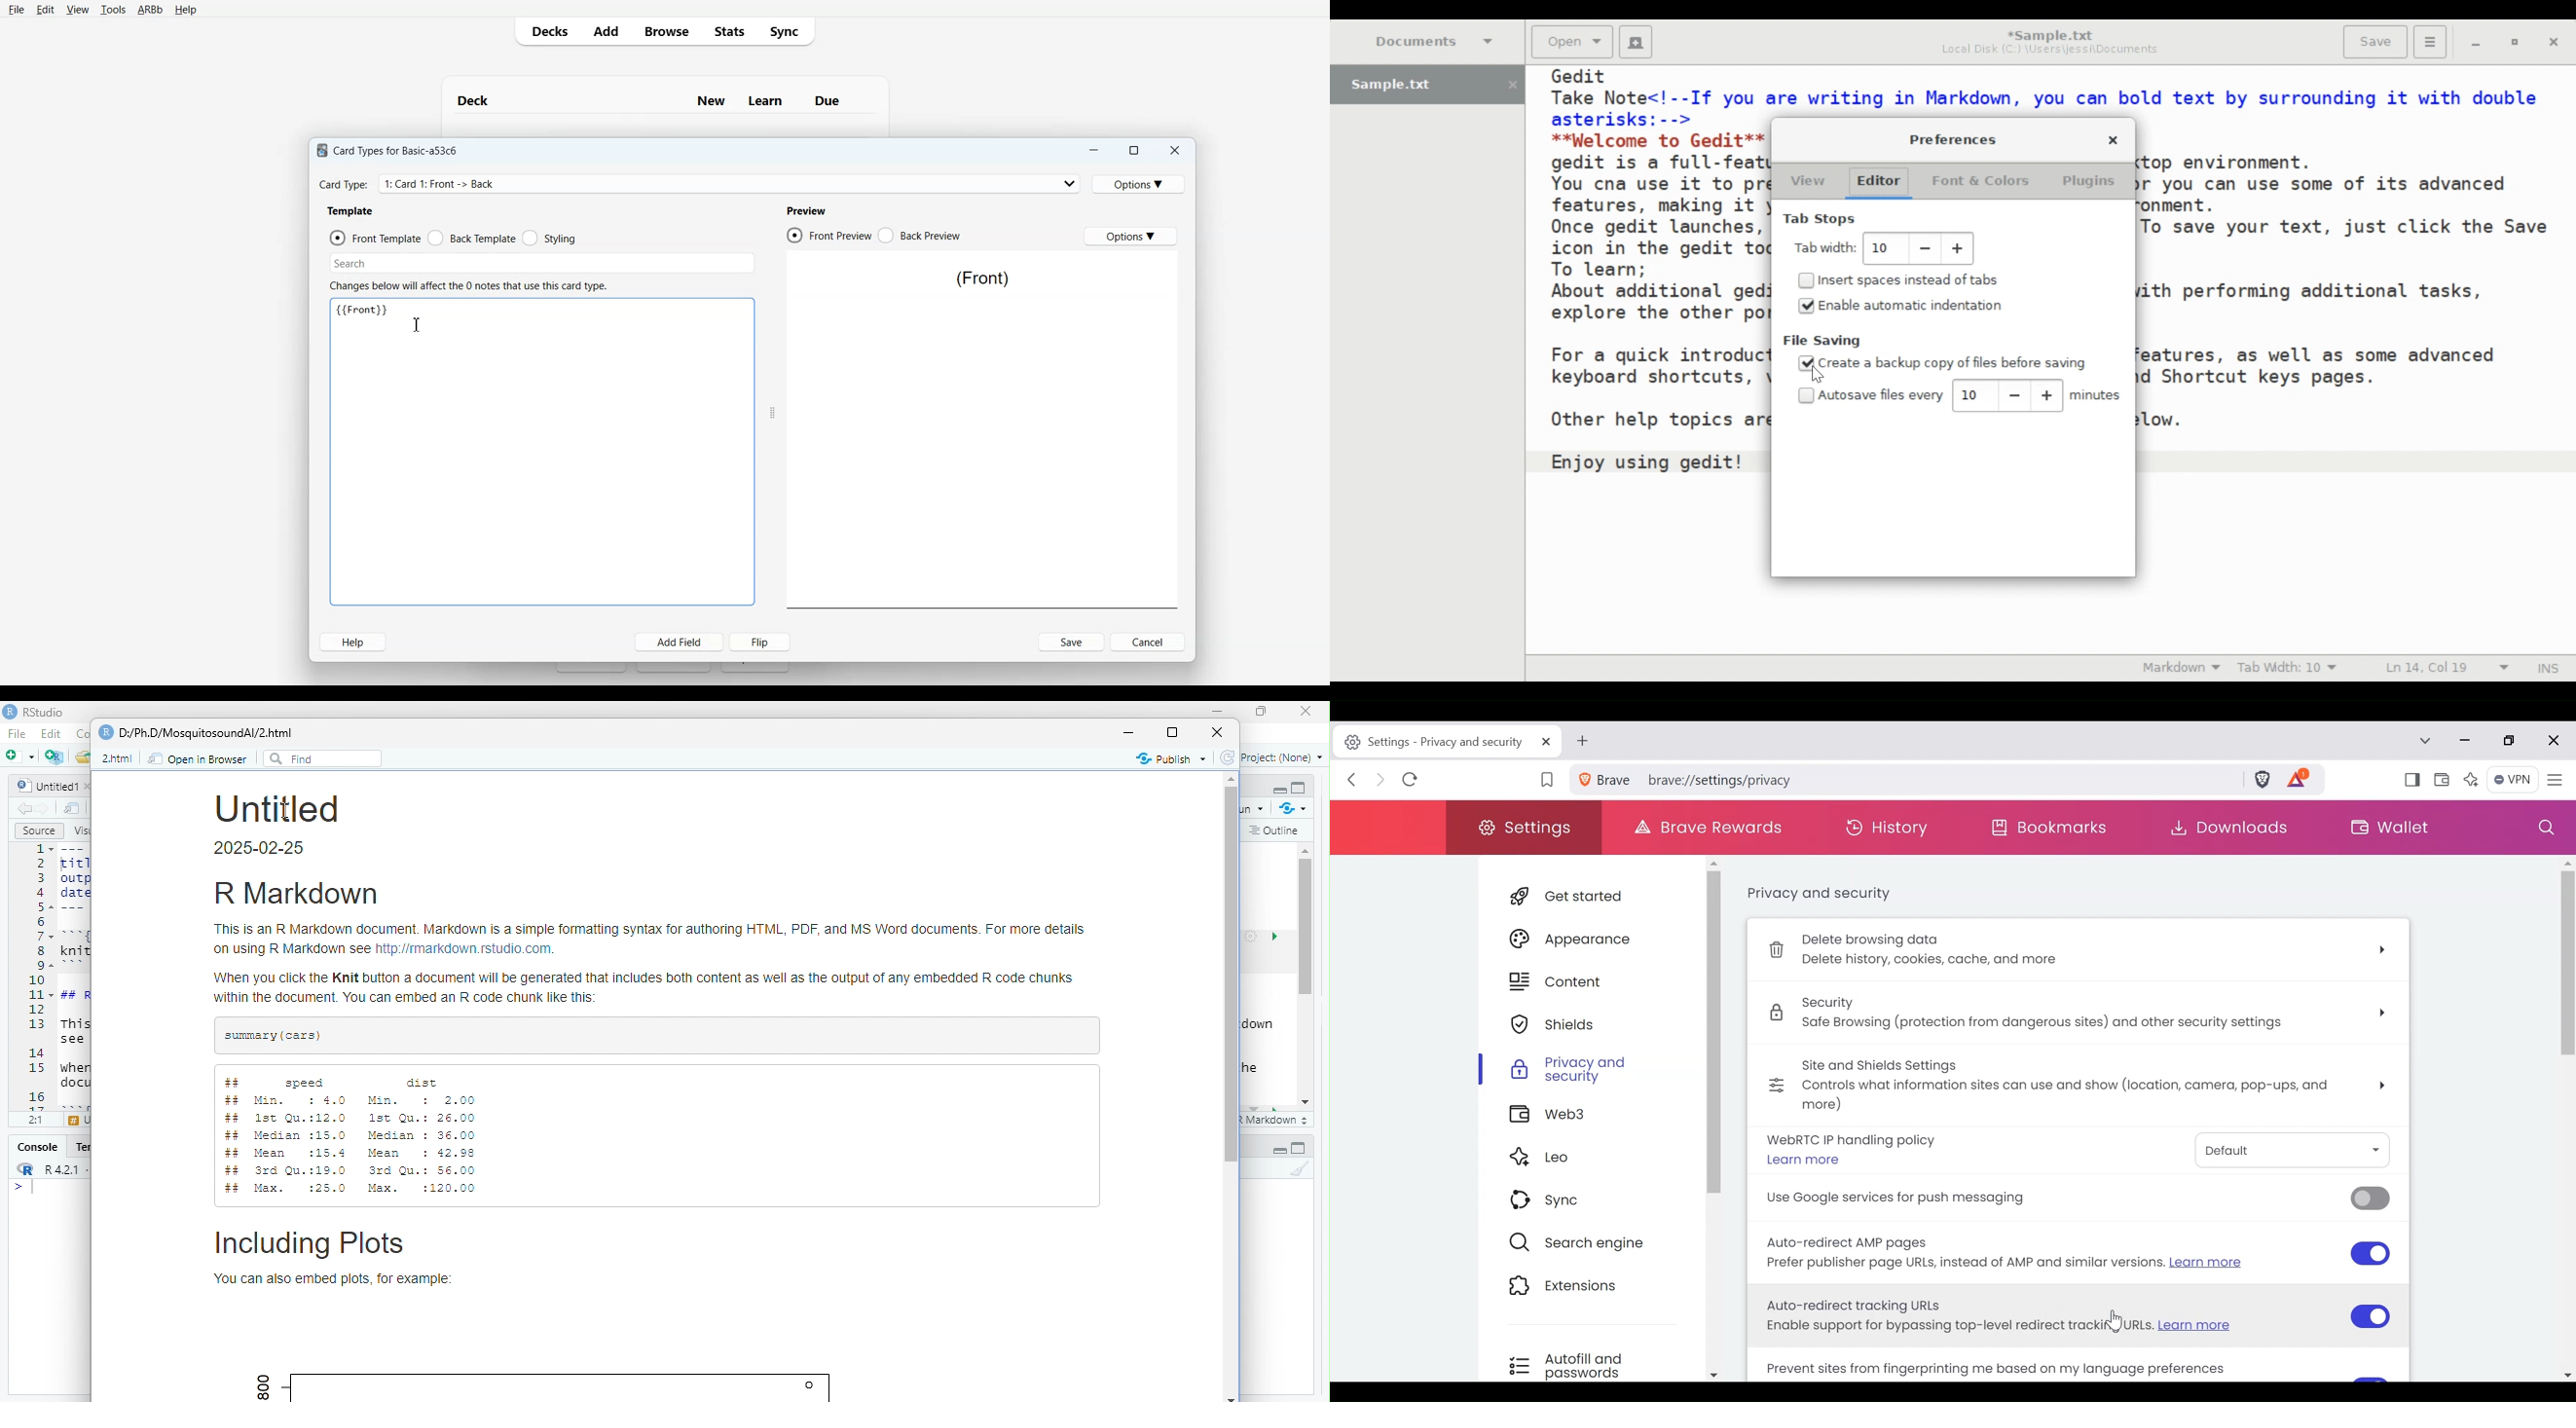 This screenshot has height=1428, width=2576. What do you see at coordinates (277, 807) in the screenshot?
I see `Untitled` at bounding box center [277, 807].